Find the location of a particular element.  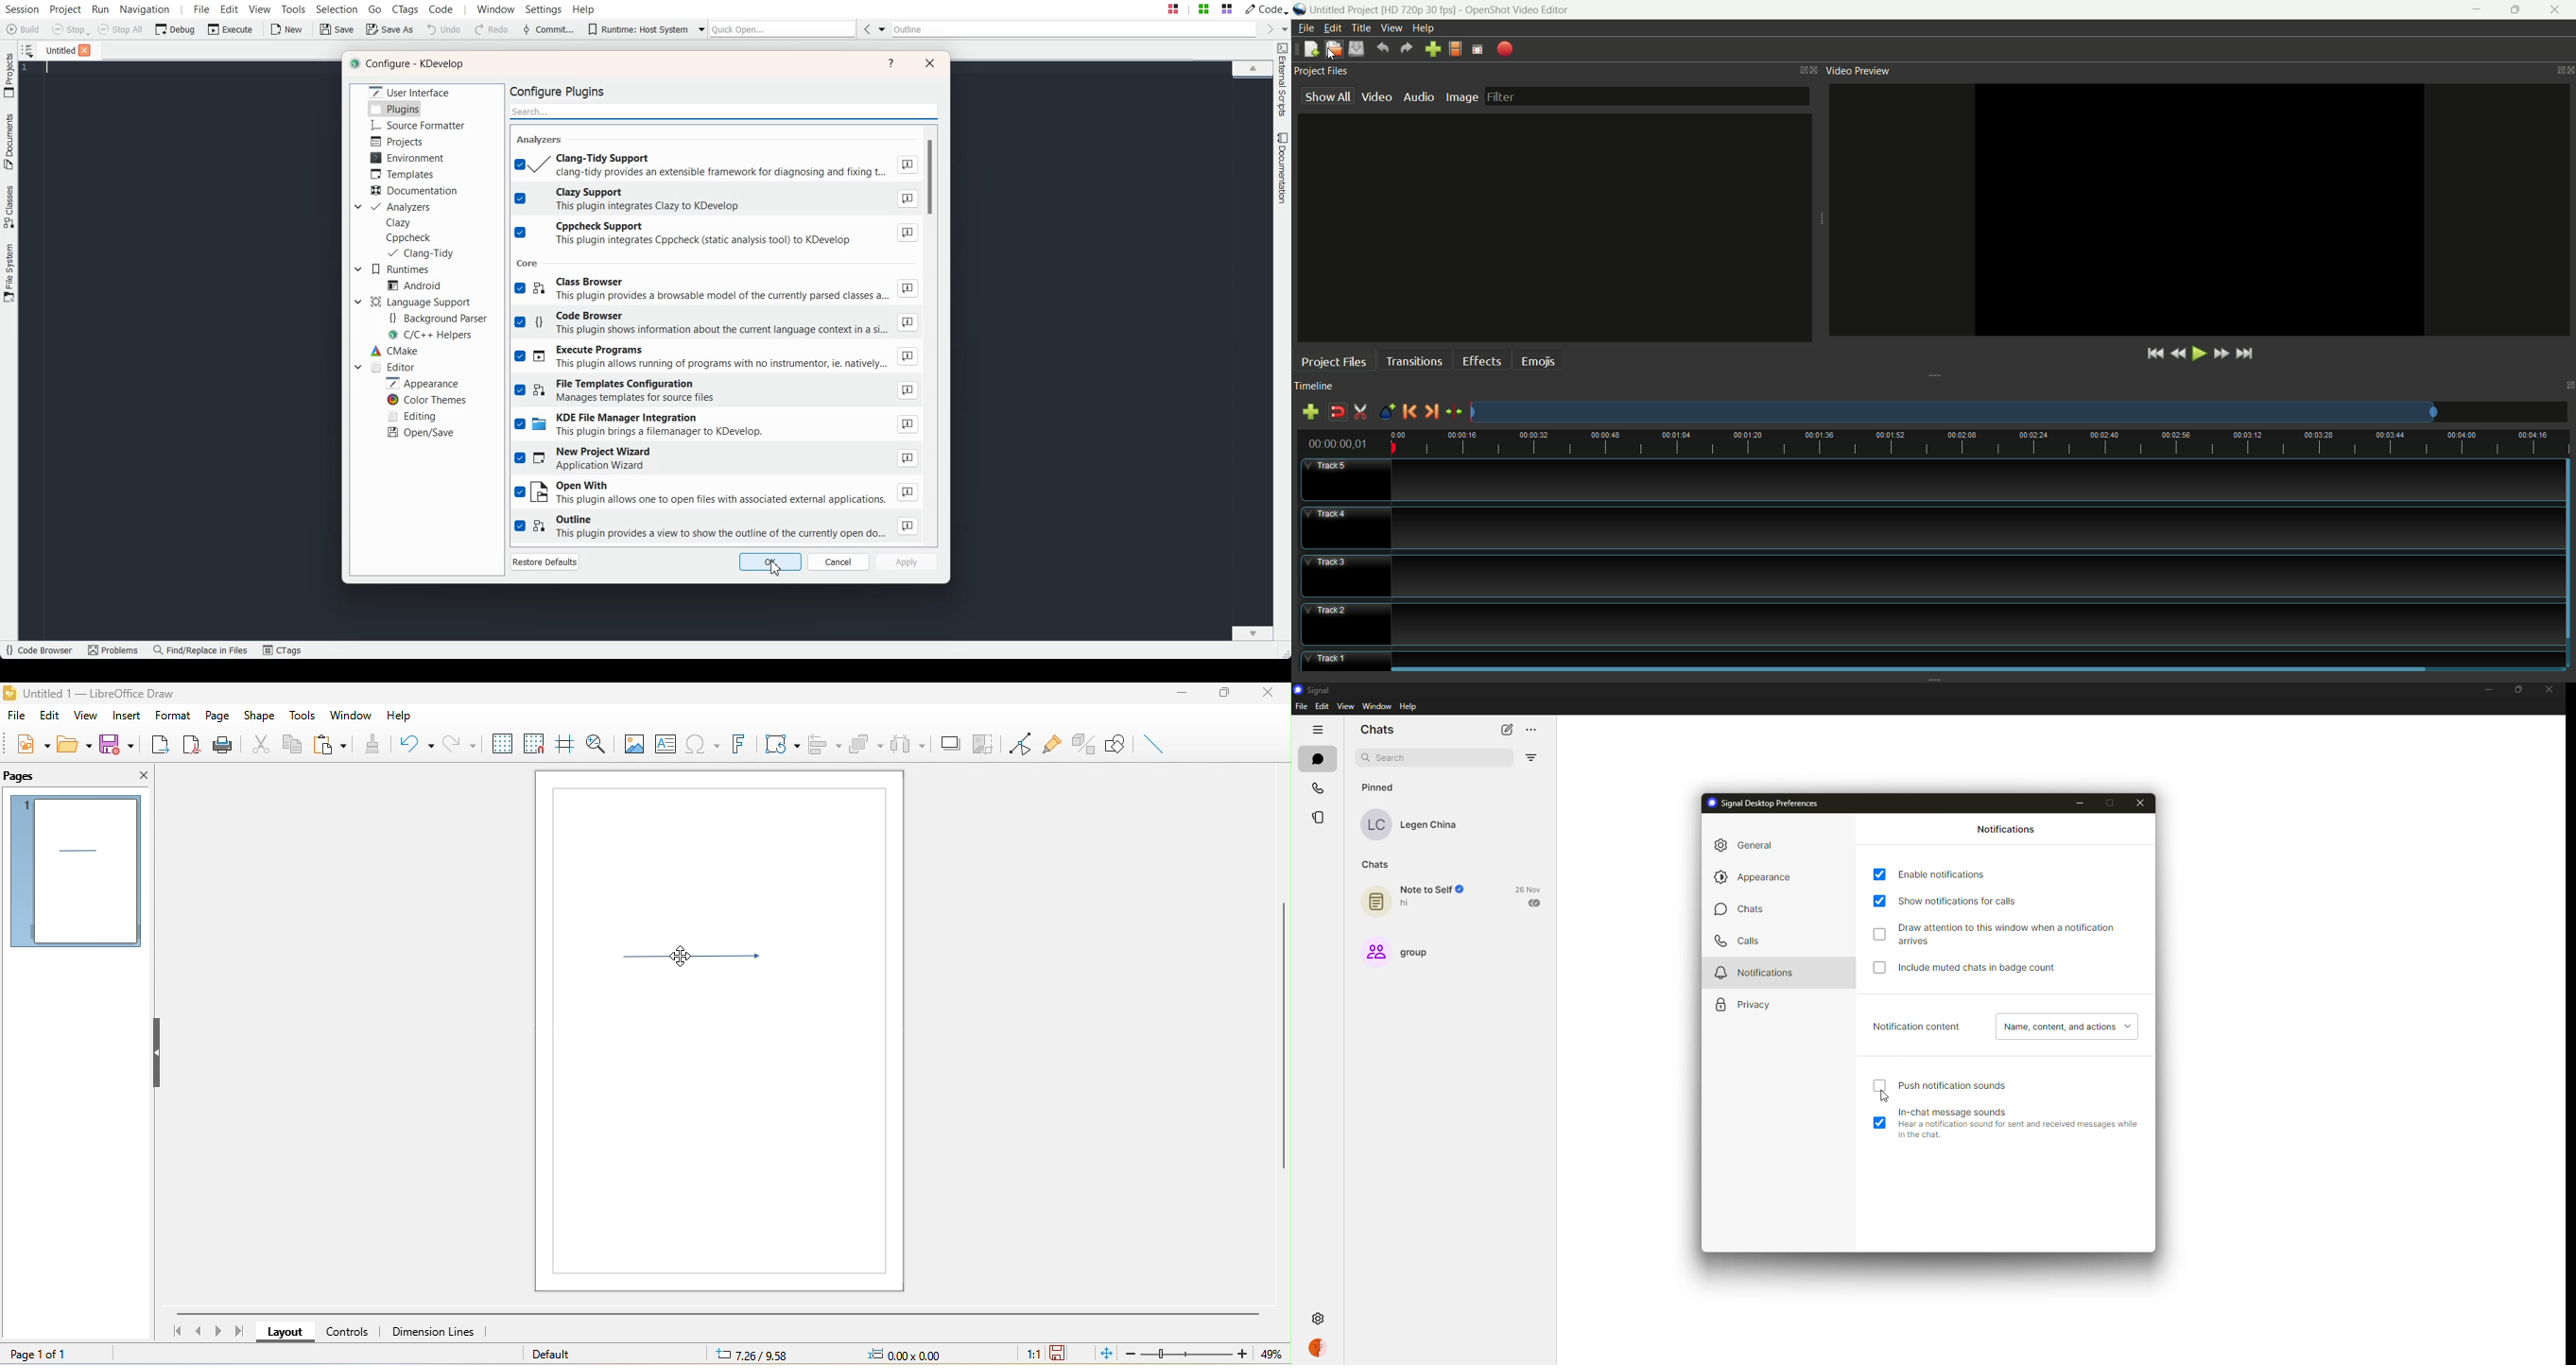

fast forward is located at coordinates (2221, 353).